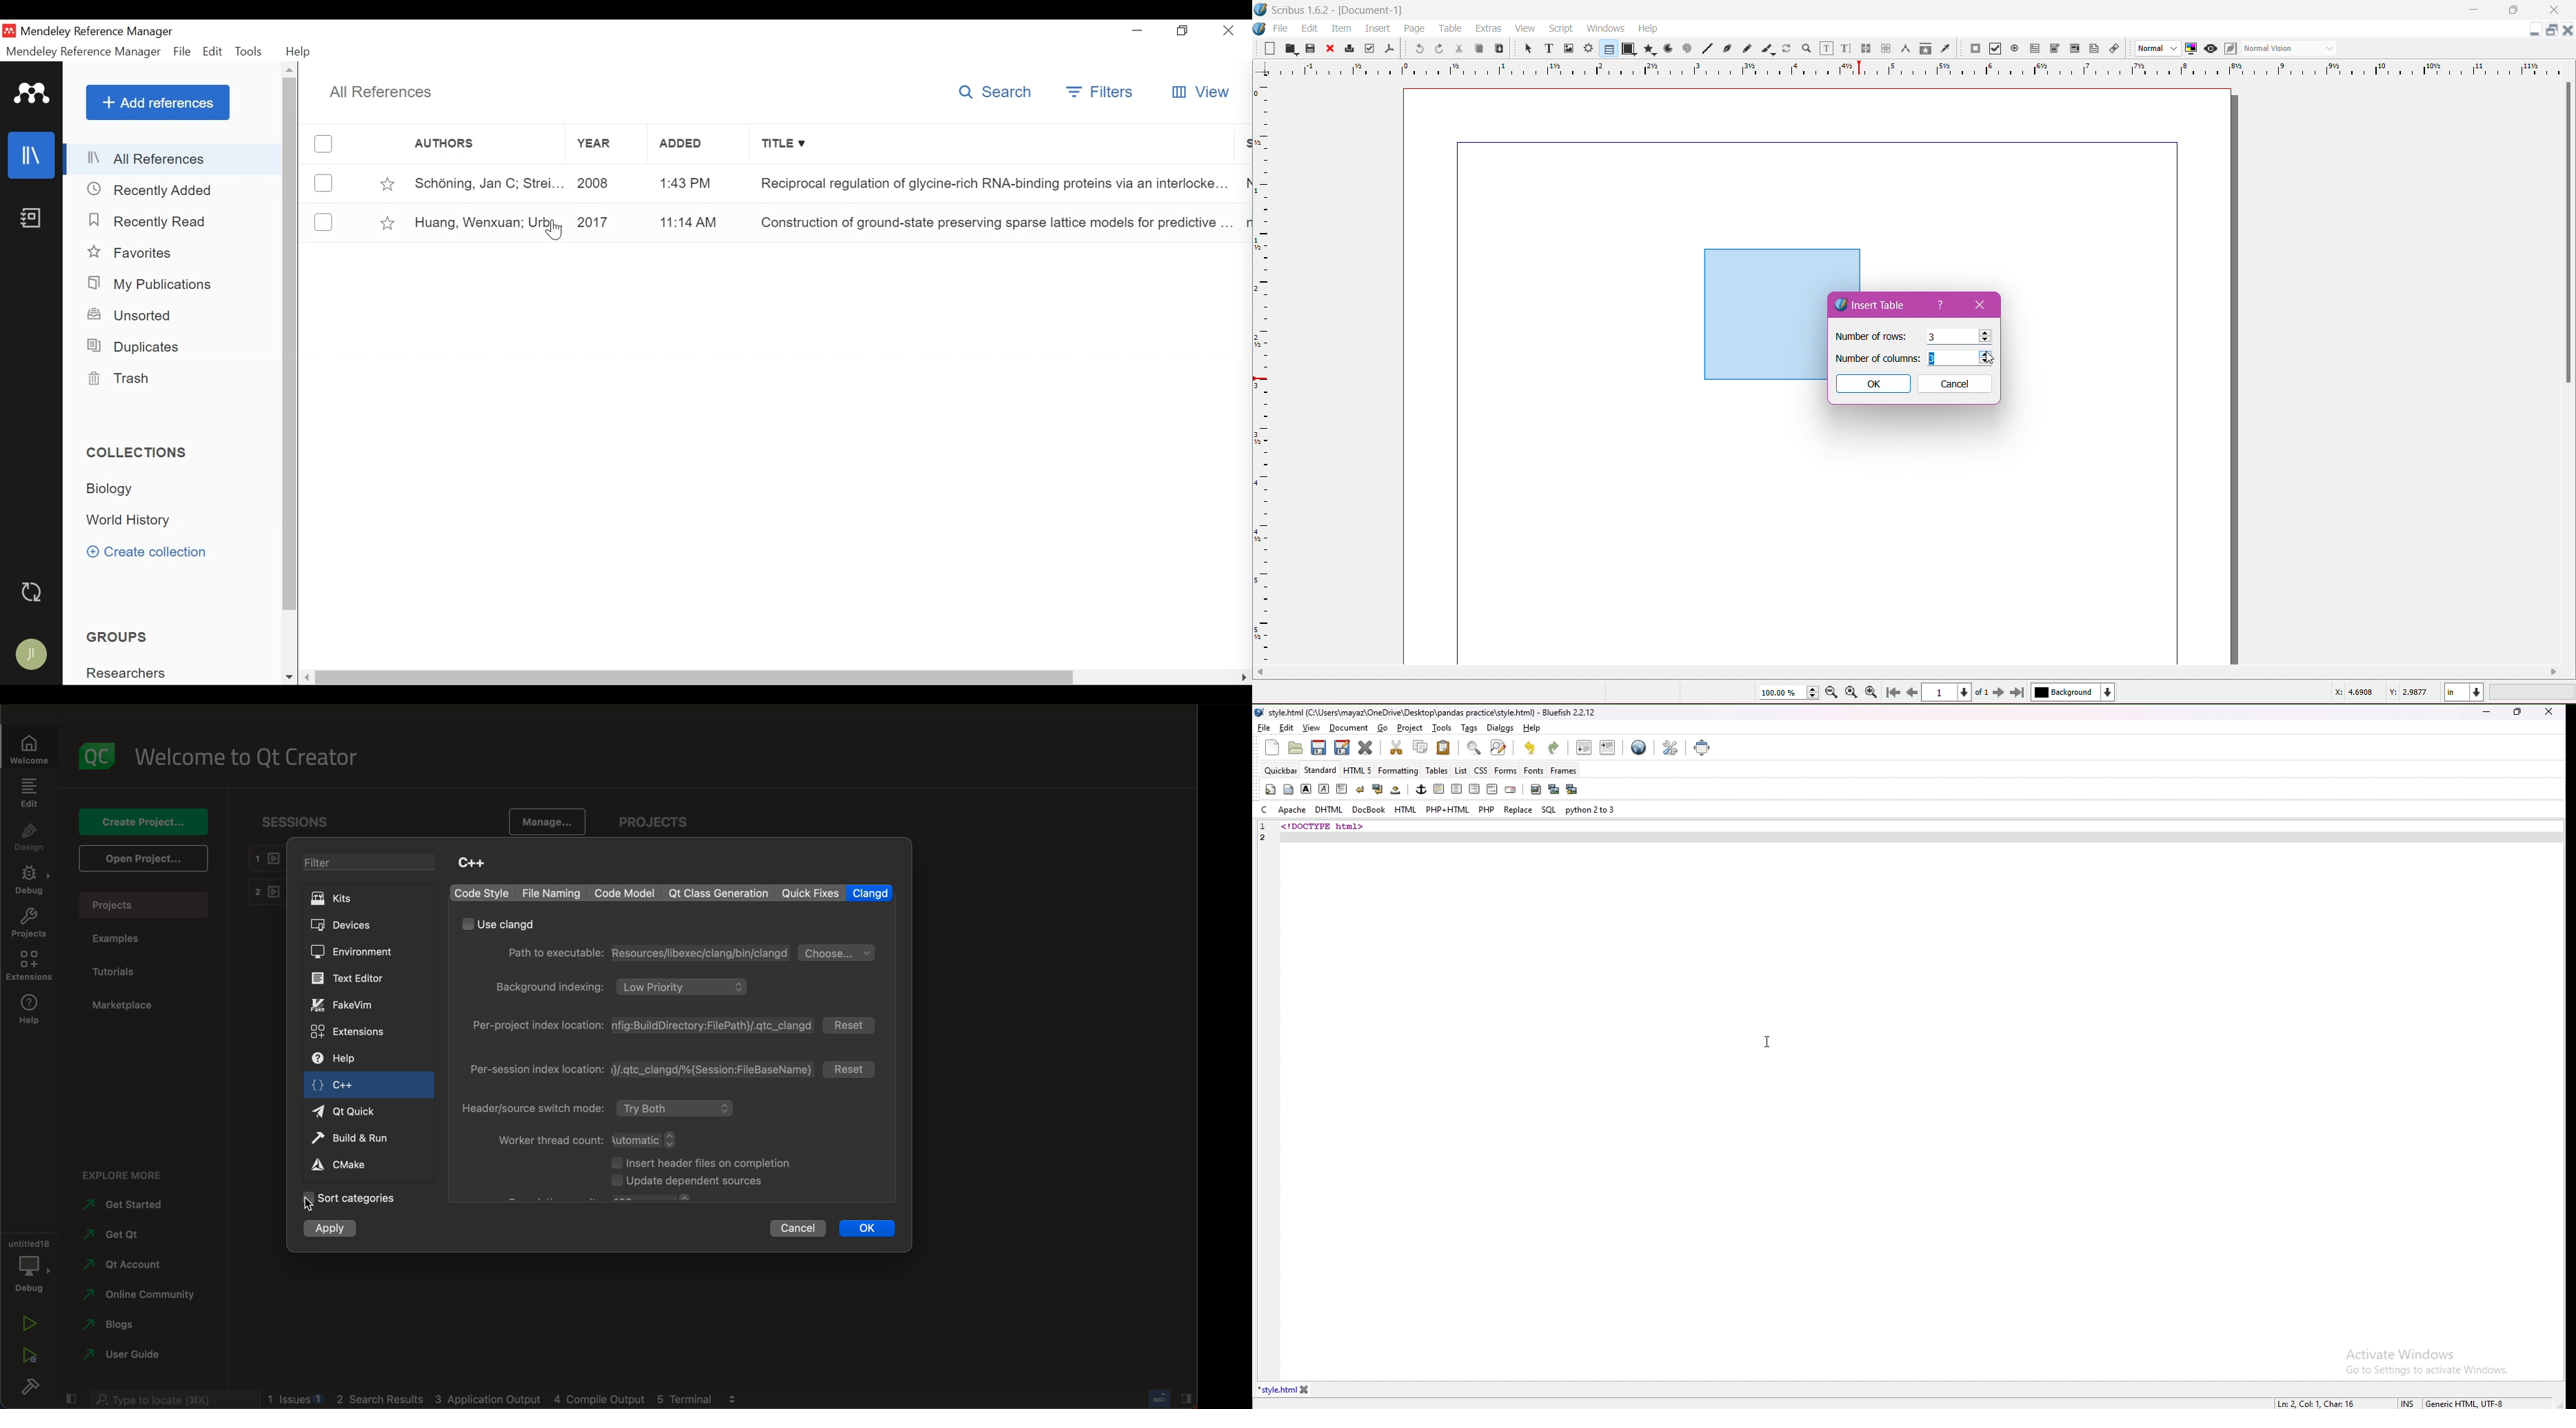 The image size is (2576, 1428). Describe the element at coordinates (696, 678) in the screenshot. I see `Vertical Scroll bar` at that location.